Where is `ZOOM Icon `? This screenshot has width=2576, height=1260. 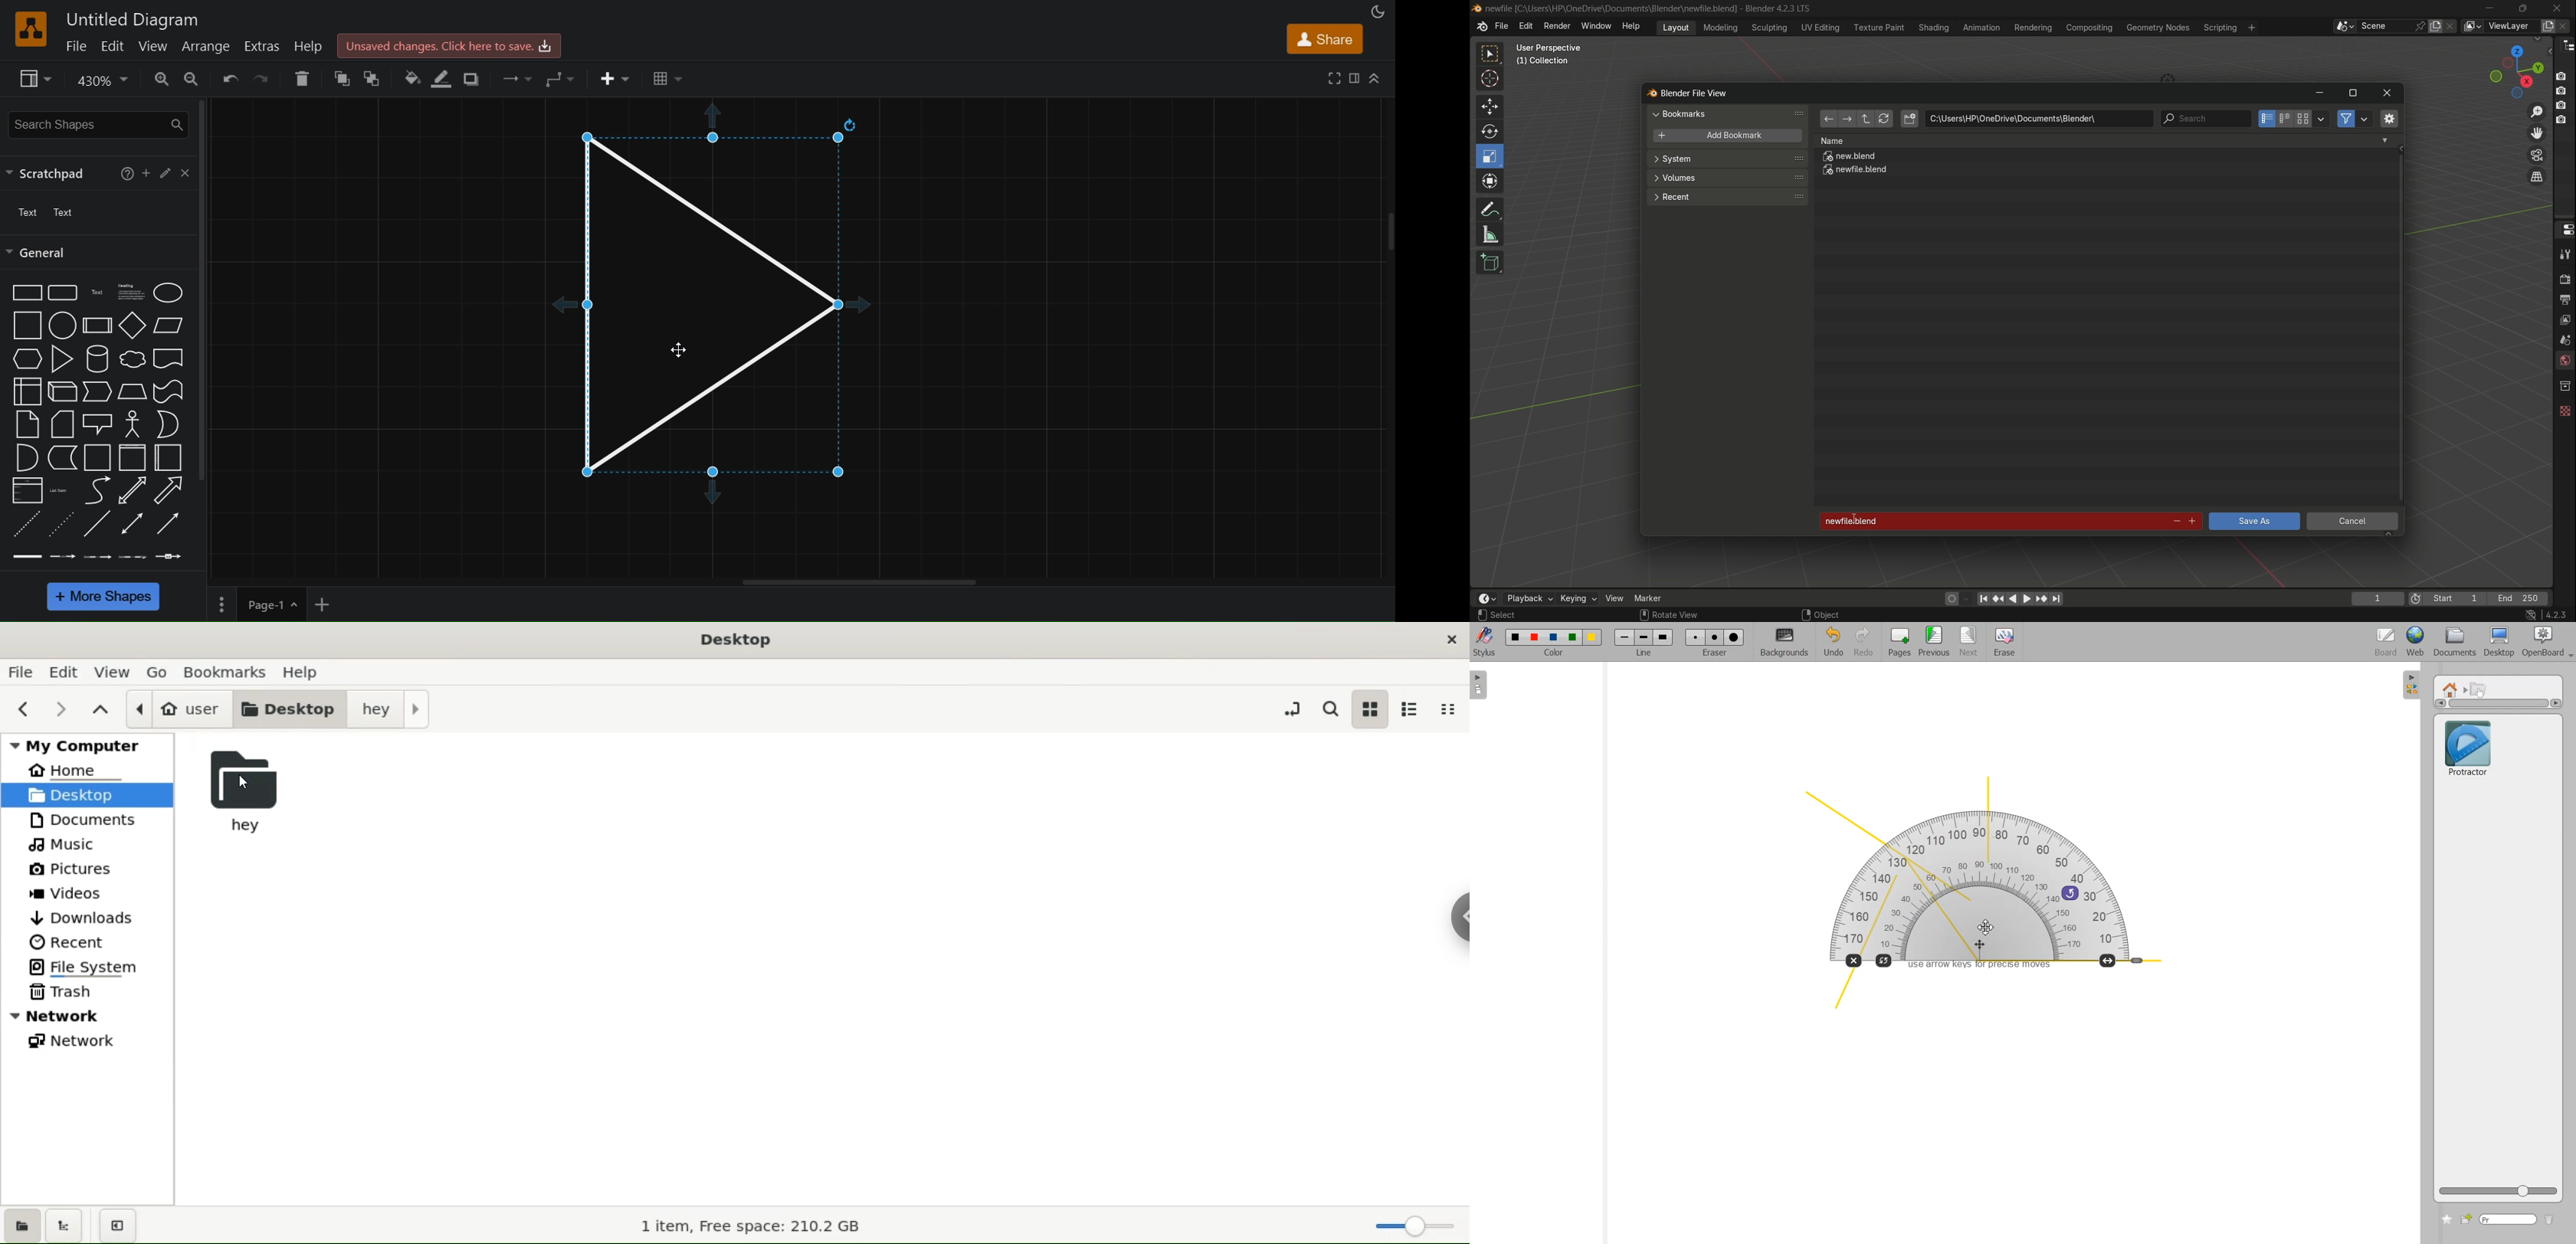 ZOOM Icon  is located at coordinates (2499, 1191).